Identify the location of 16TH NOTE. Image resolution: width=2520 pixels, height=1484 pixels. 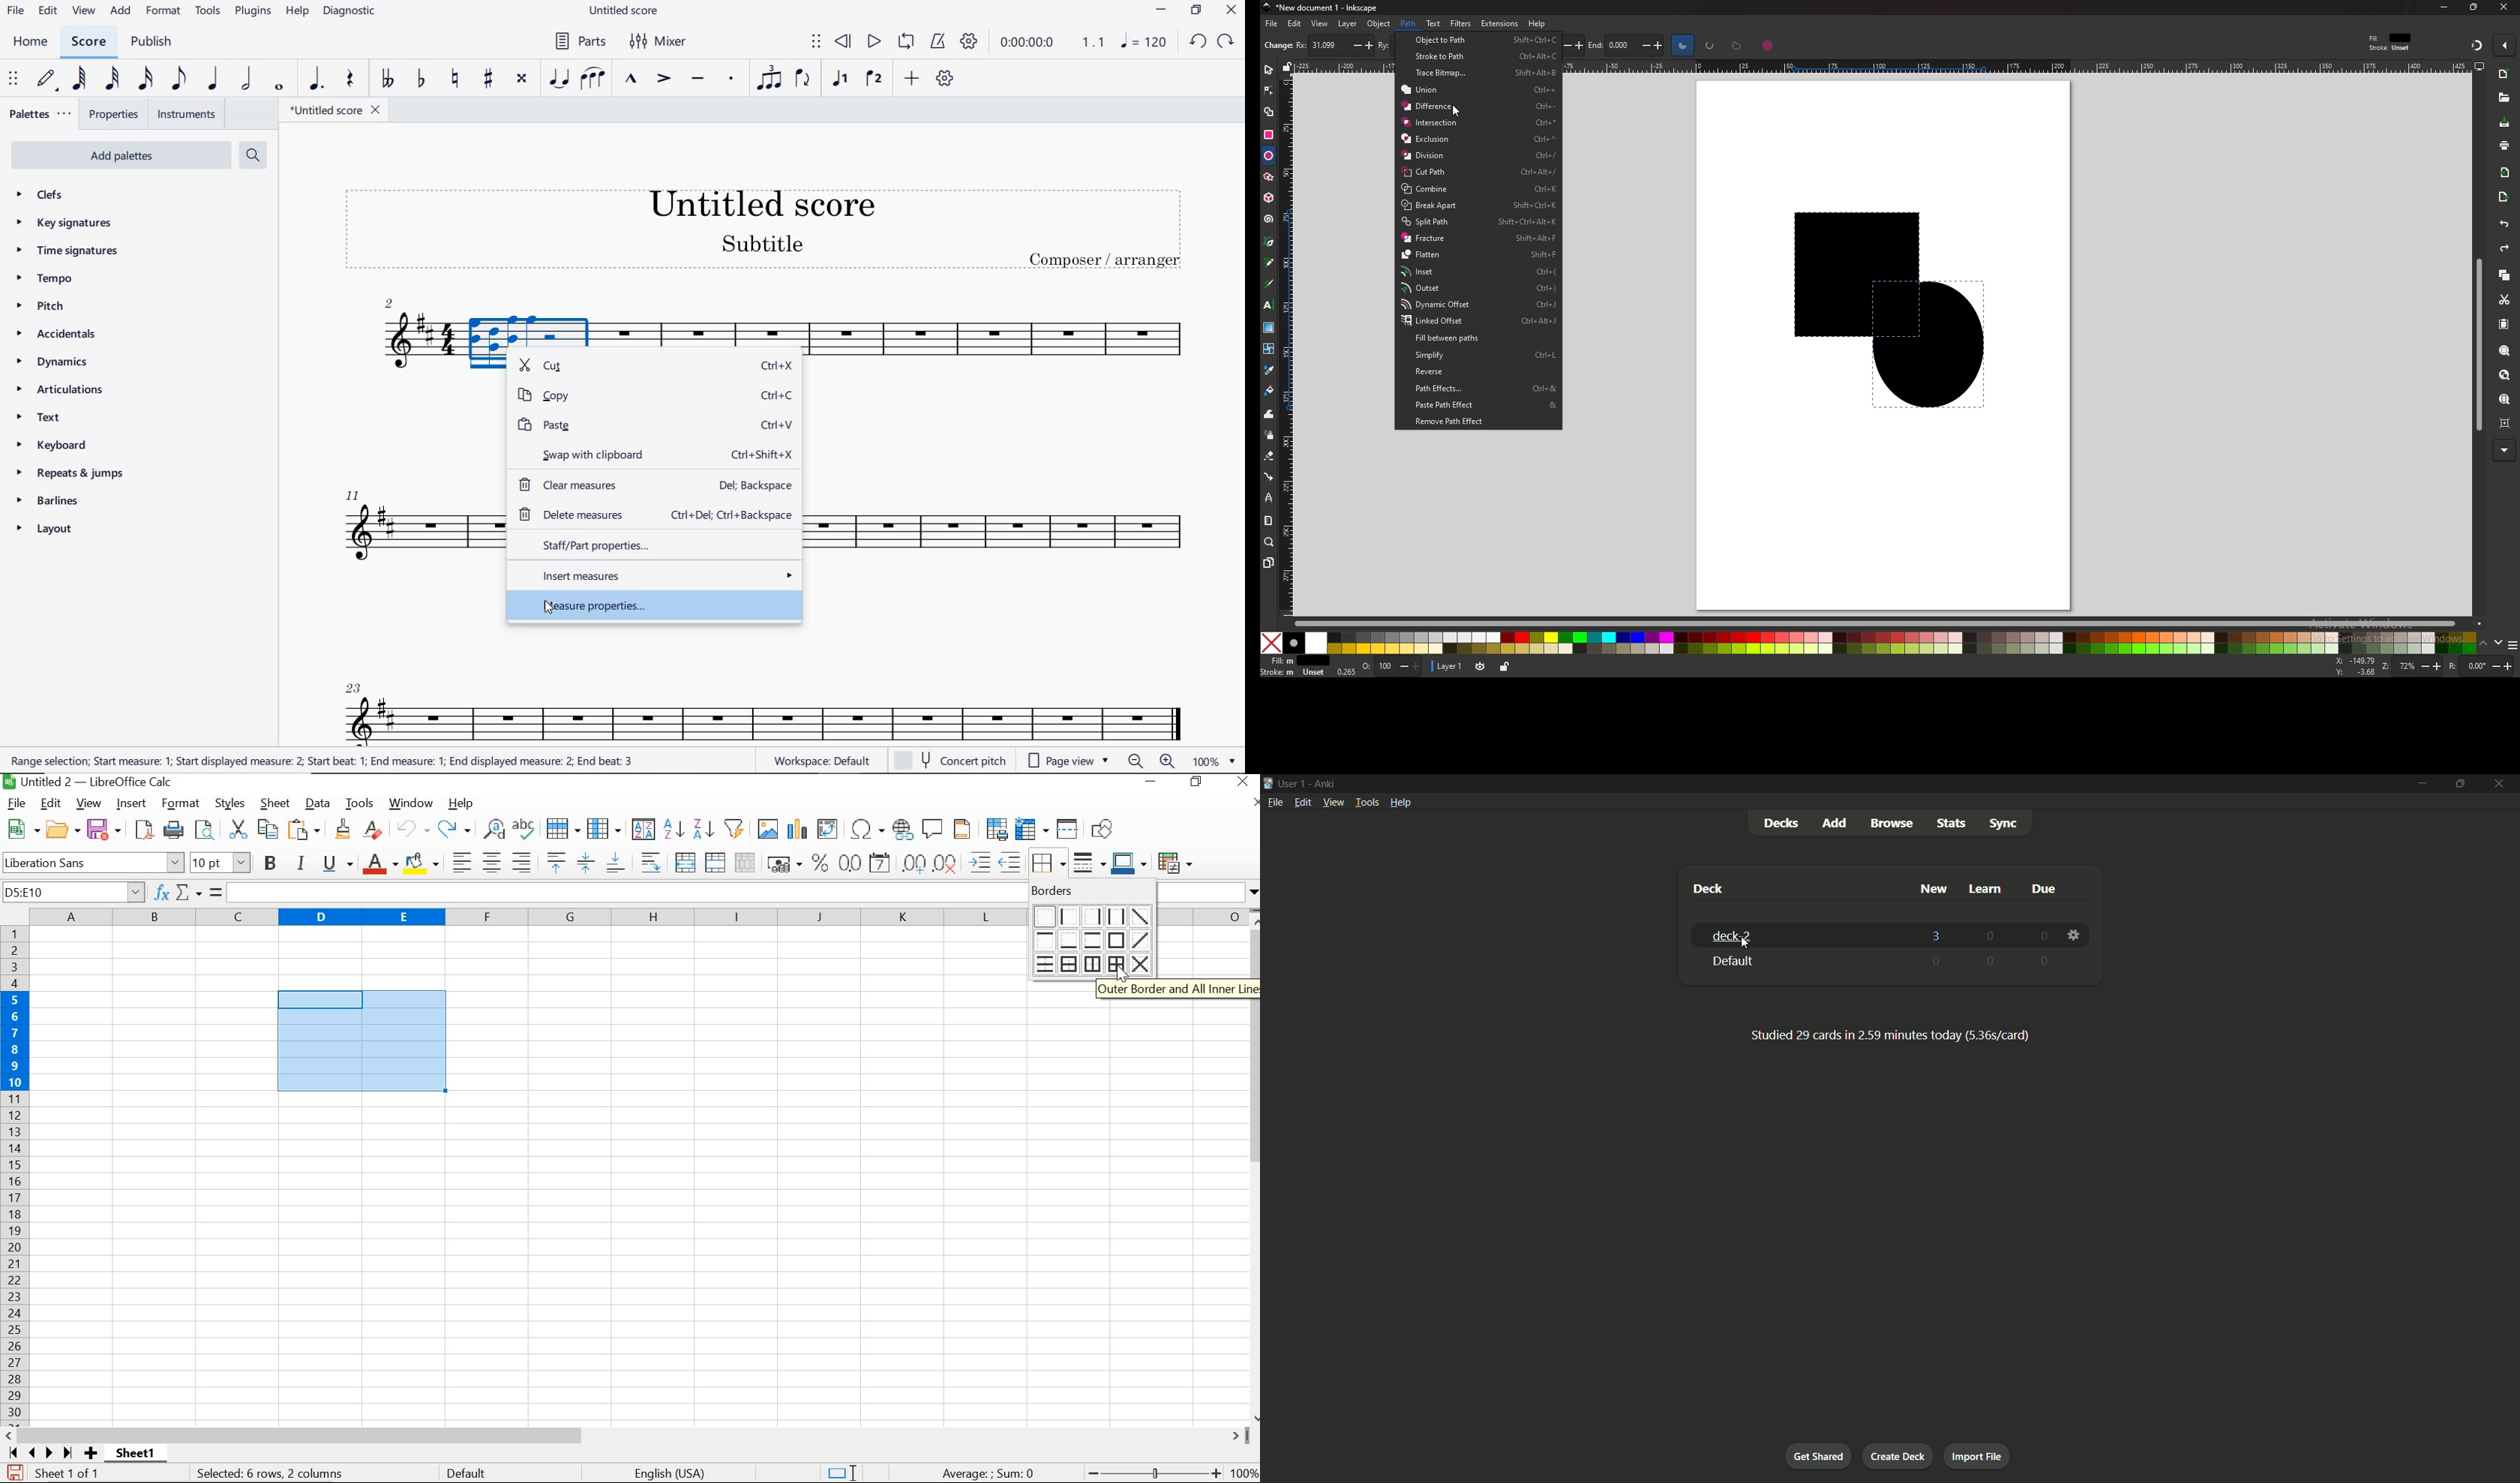
(144, 79).